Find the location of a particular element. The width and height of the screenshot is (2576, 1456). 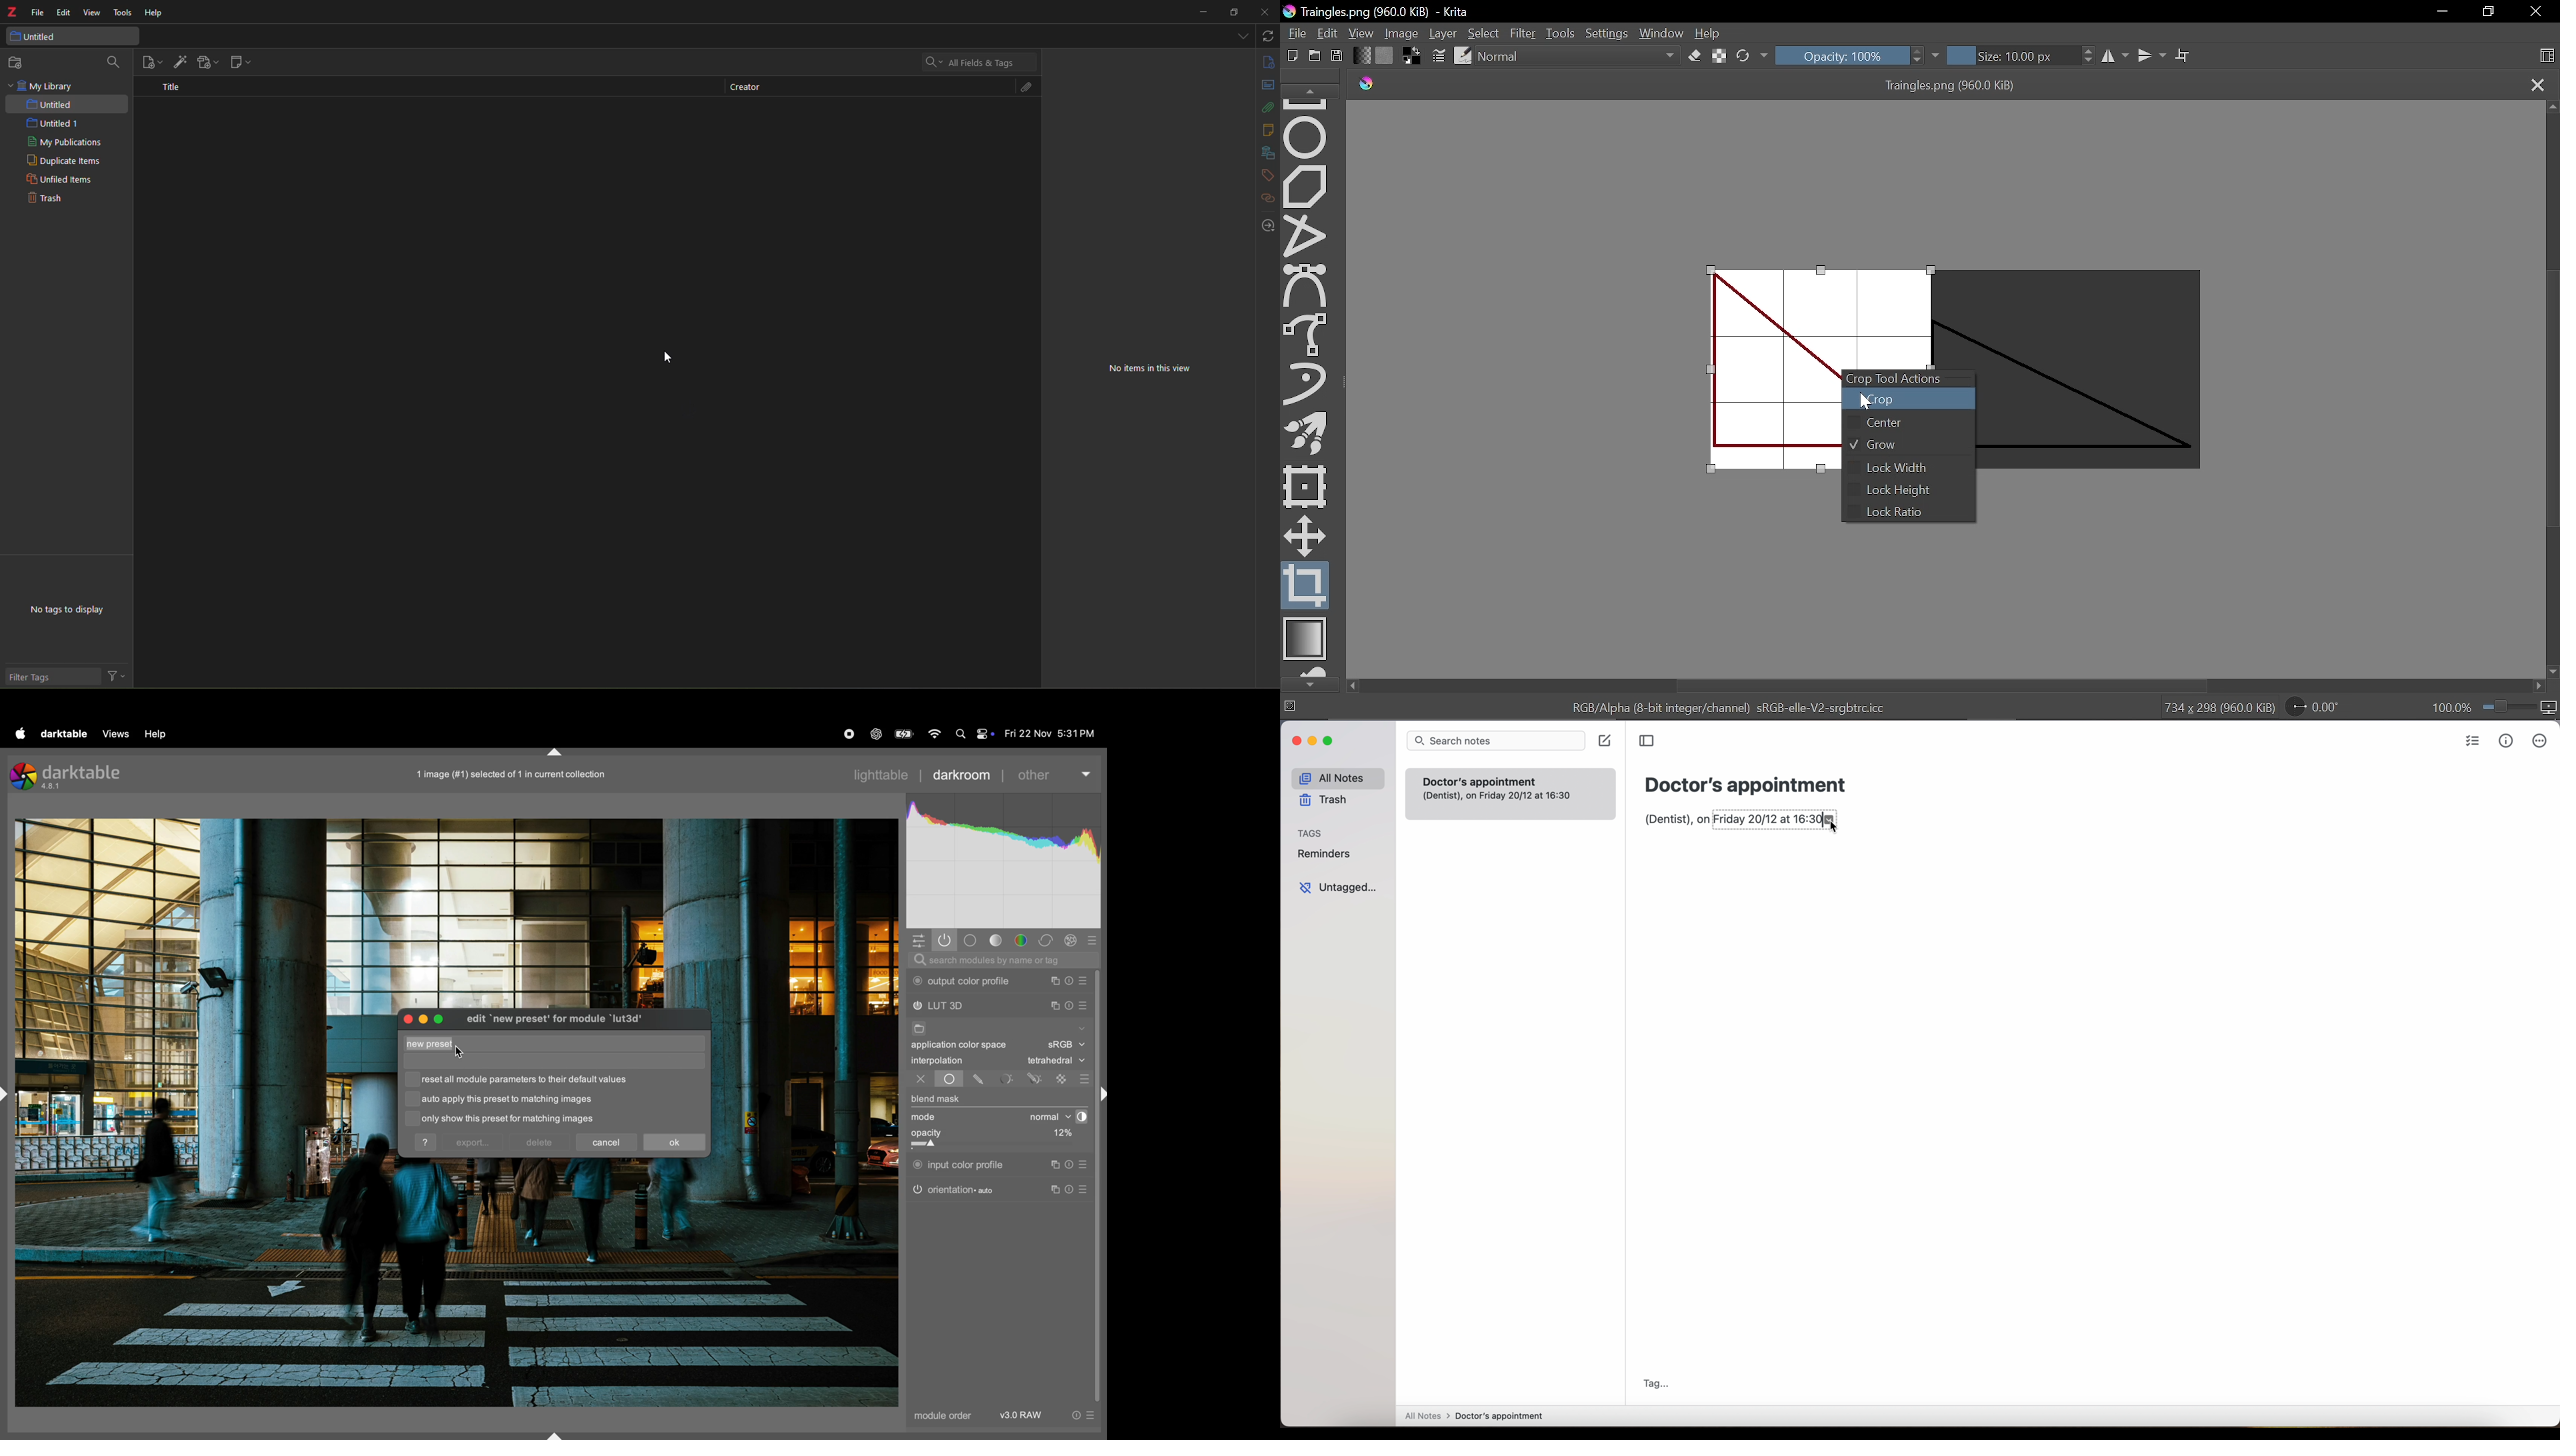

Bezier select tool is located at coordinates (1305, 286).